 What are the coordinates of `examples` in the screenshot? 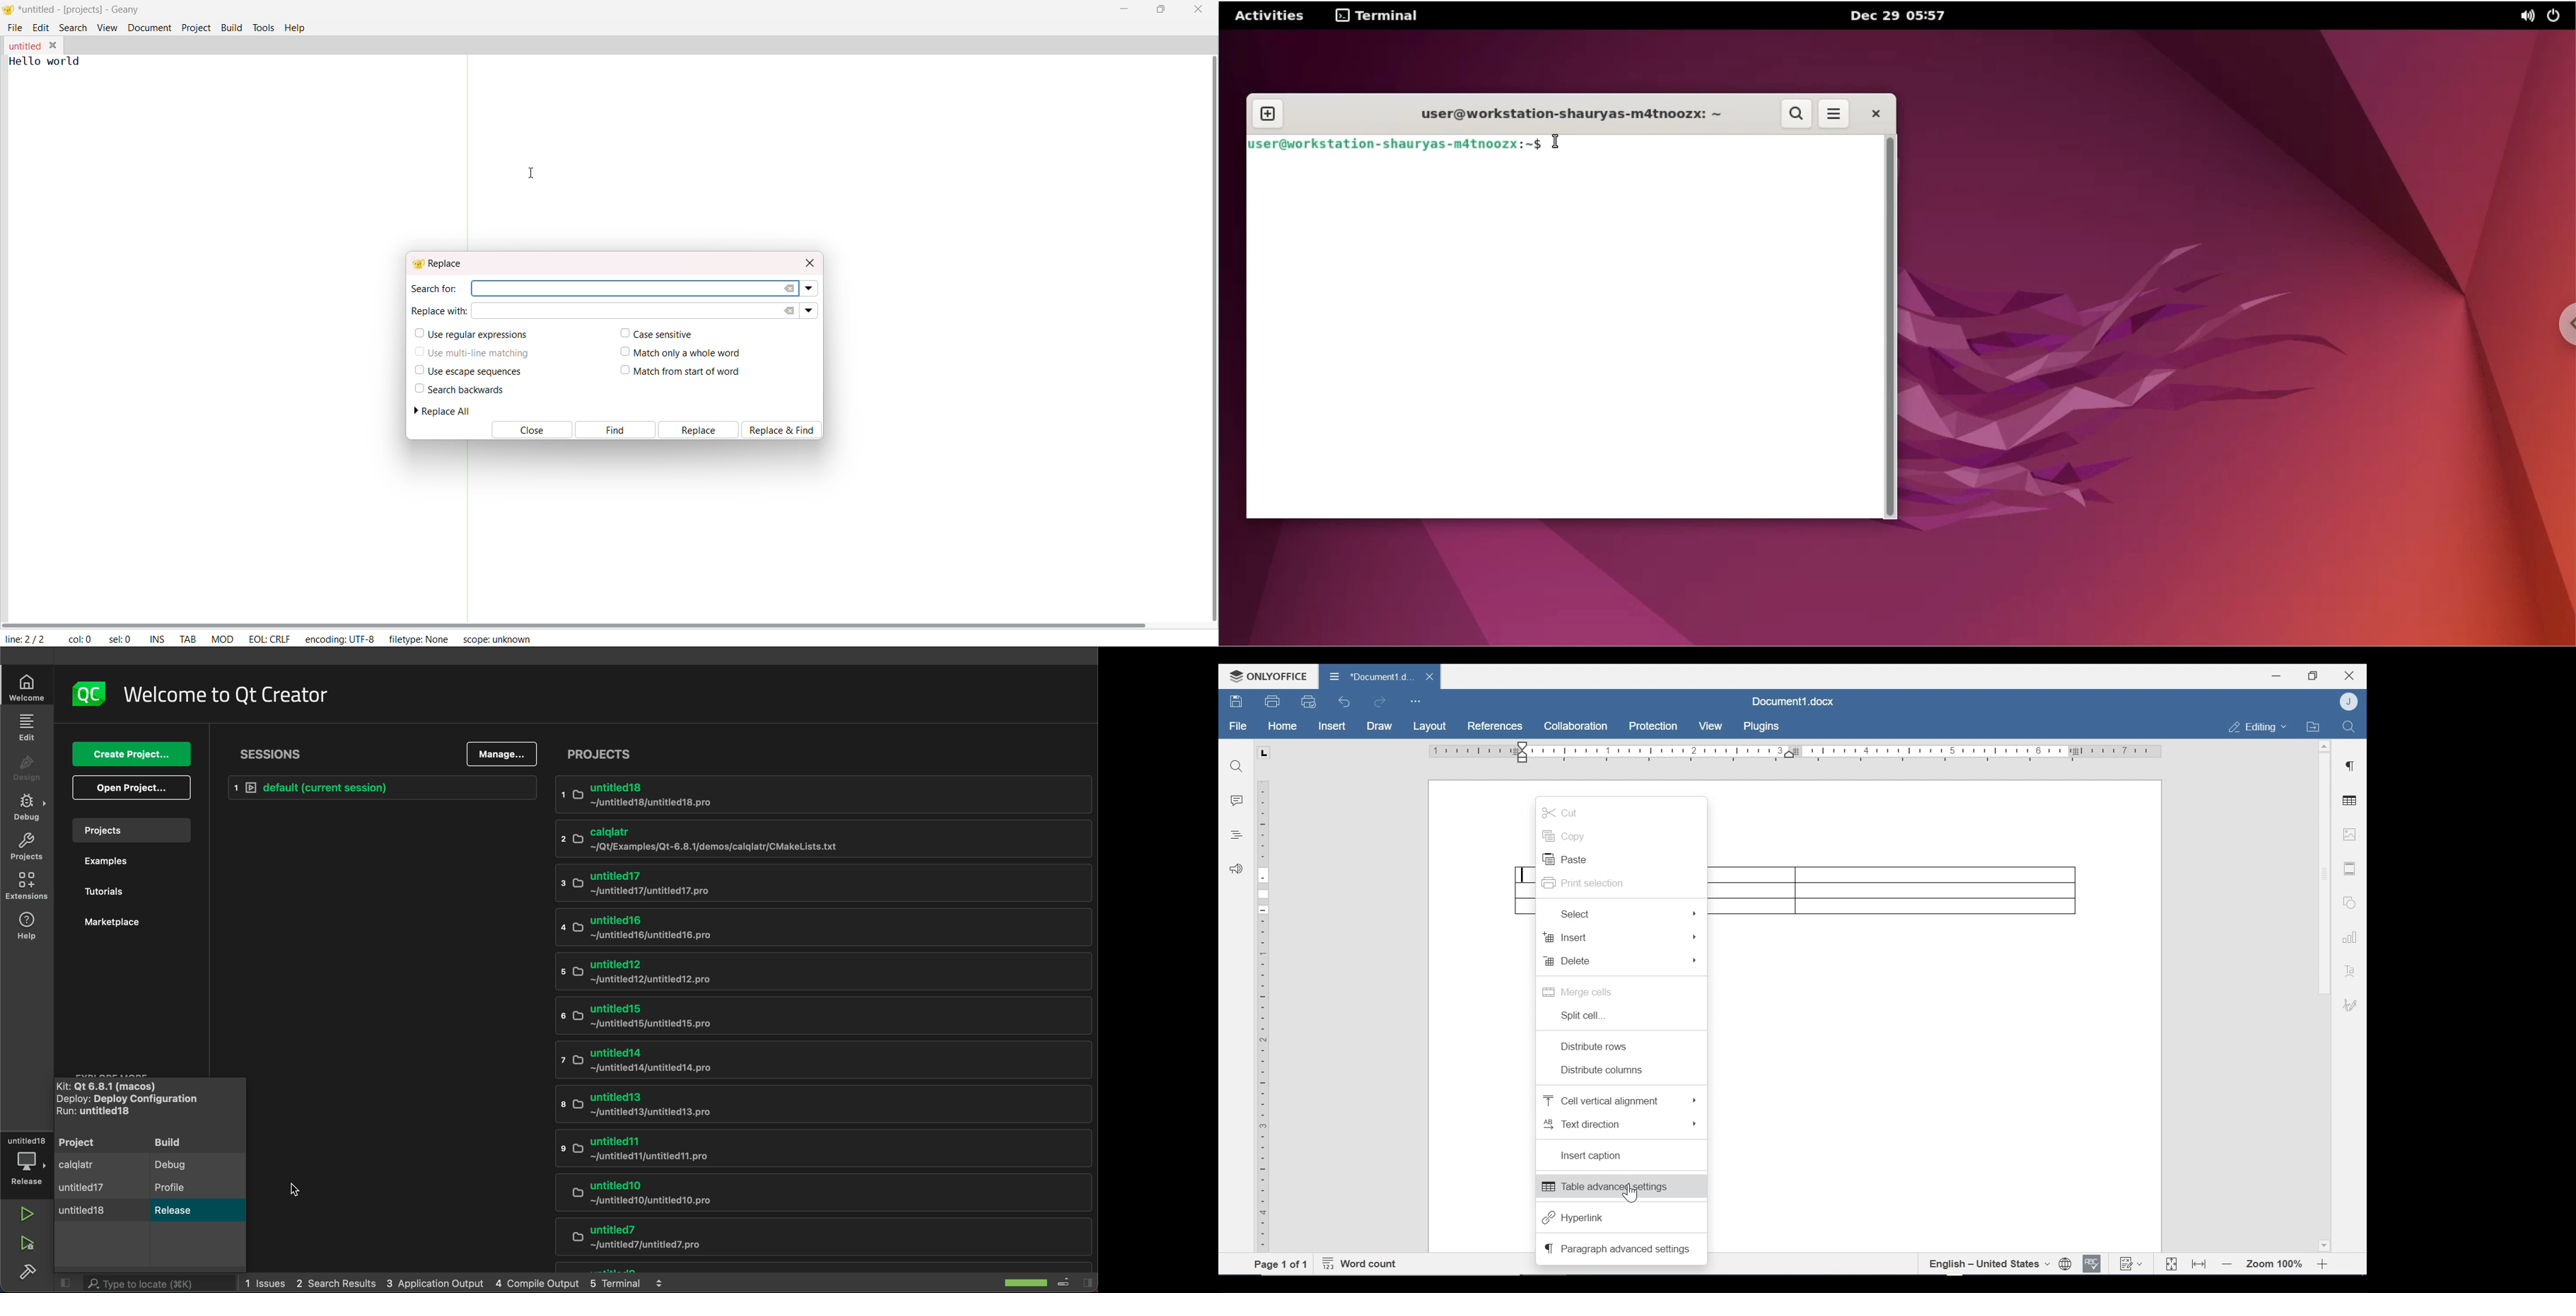 It's located at (129, 863).